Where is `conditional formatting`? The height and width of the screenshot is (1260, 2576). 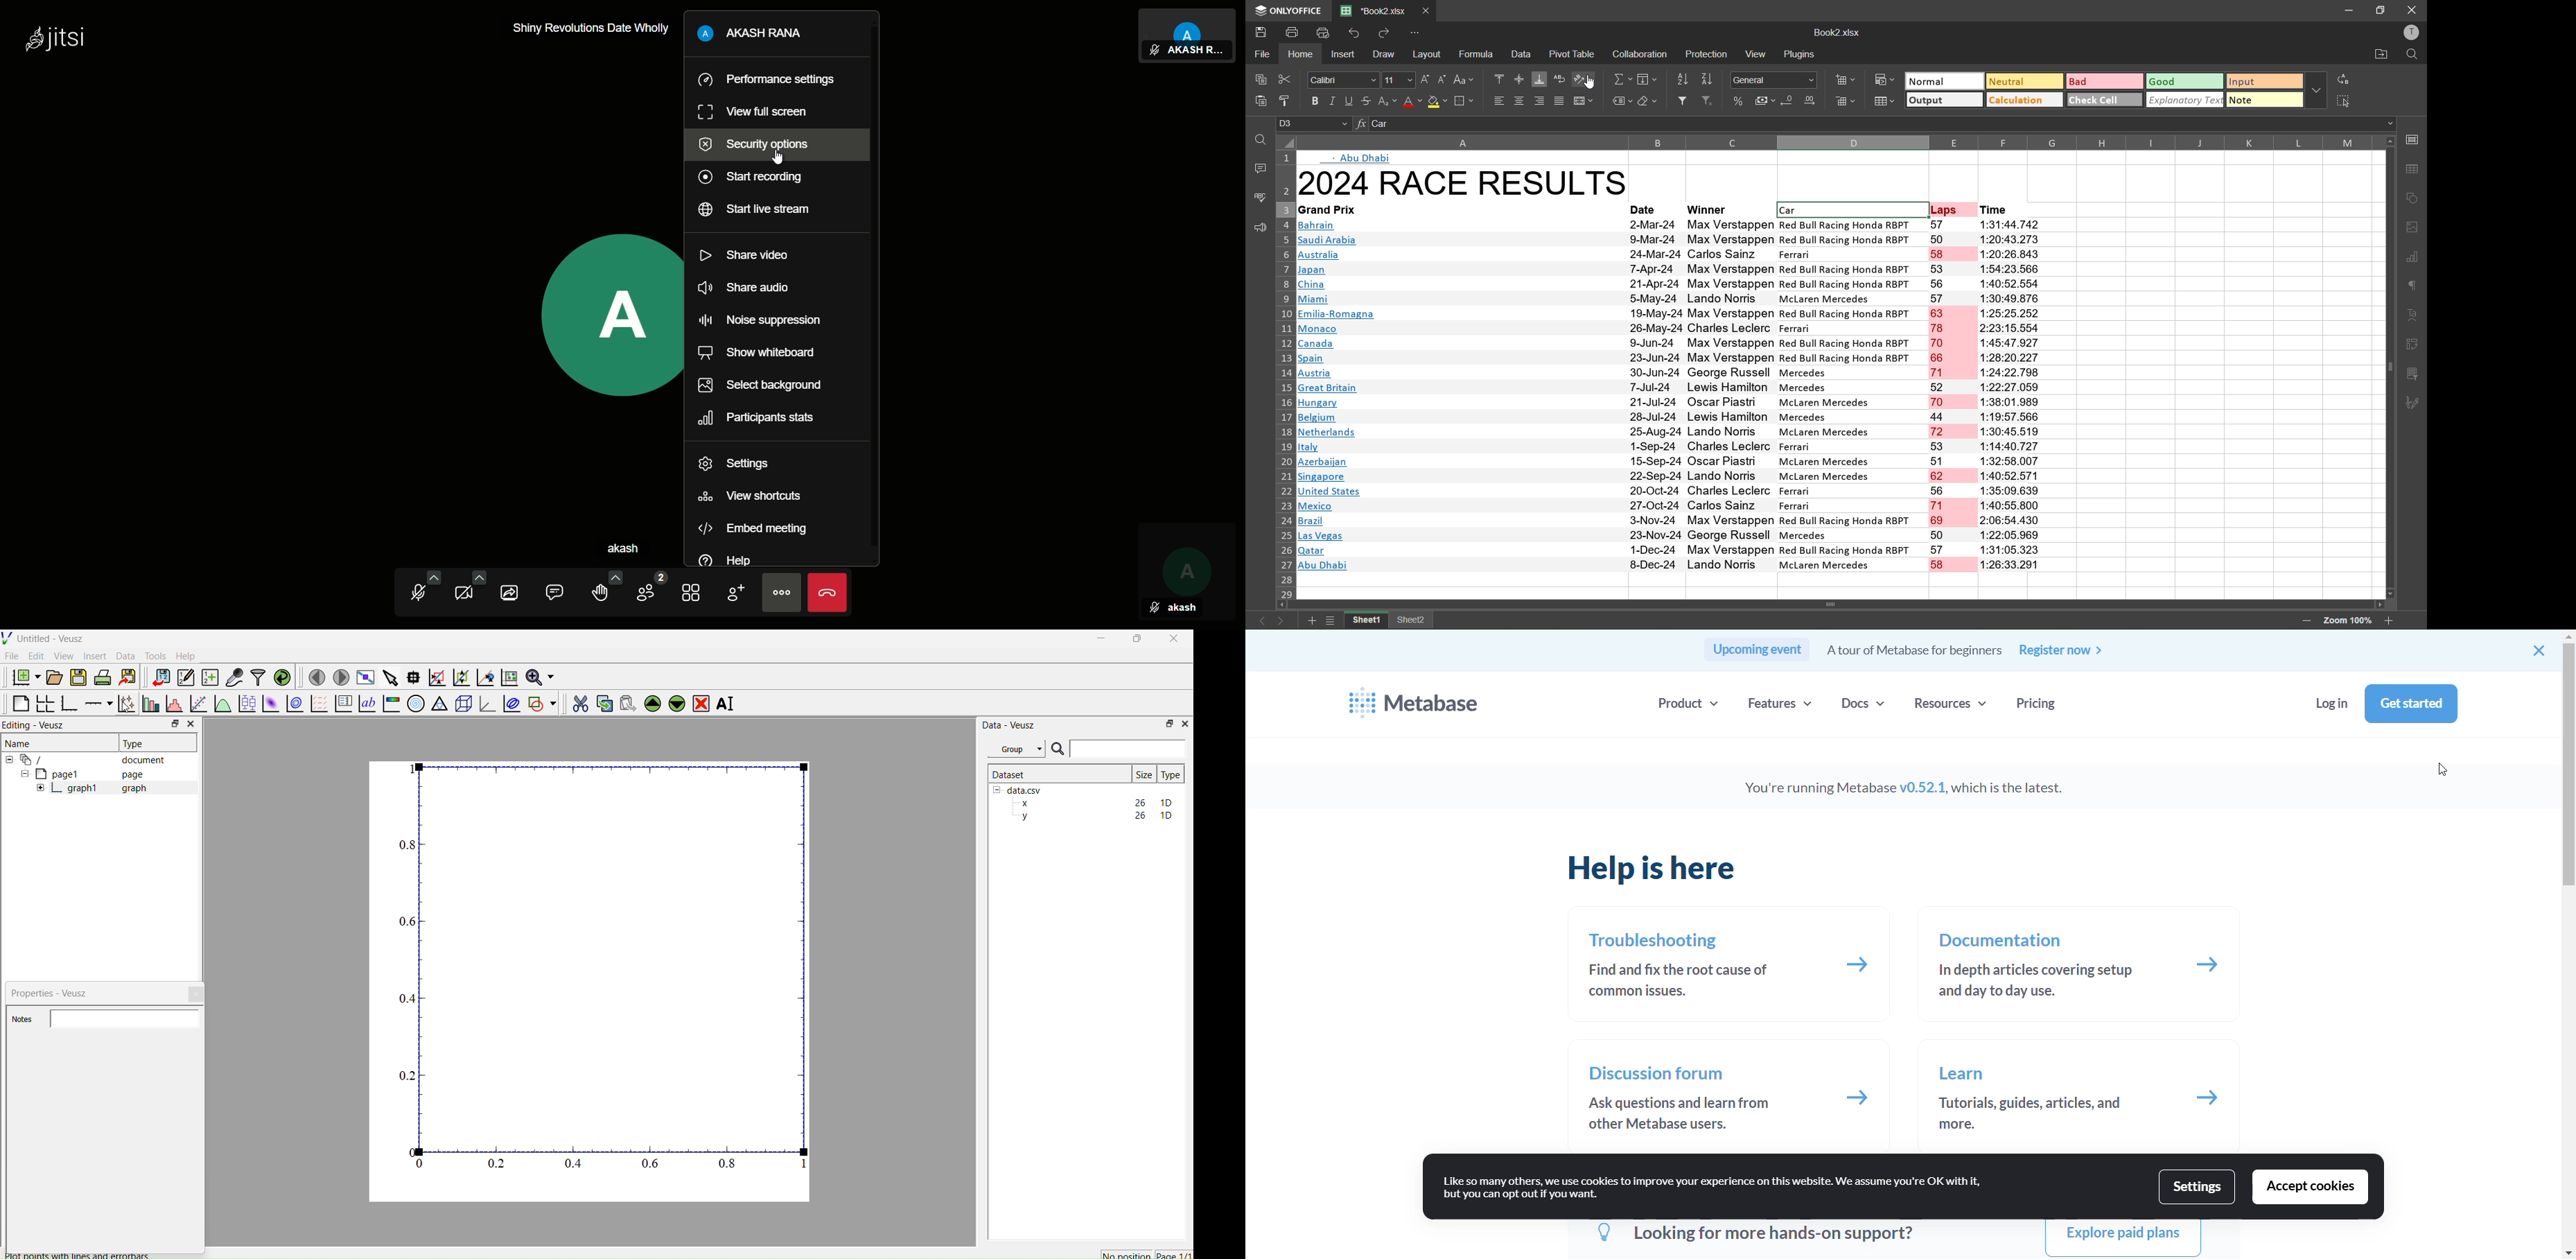 conditional formatting is located at coordinates (1888, 81).